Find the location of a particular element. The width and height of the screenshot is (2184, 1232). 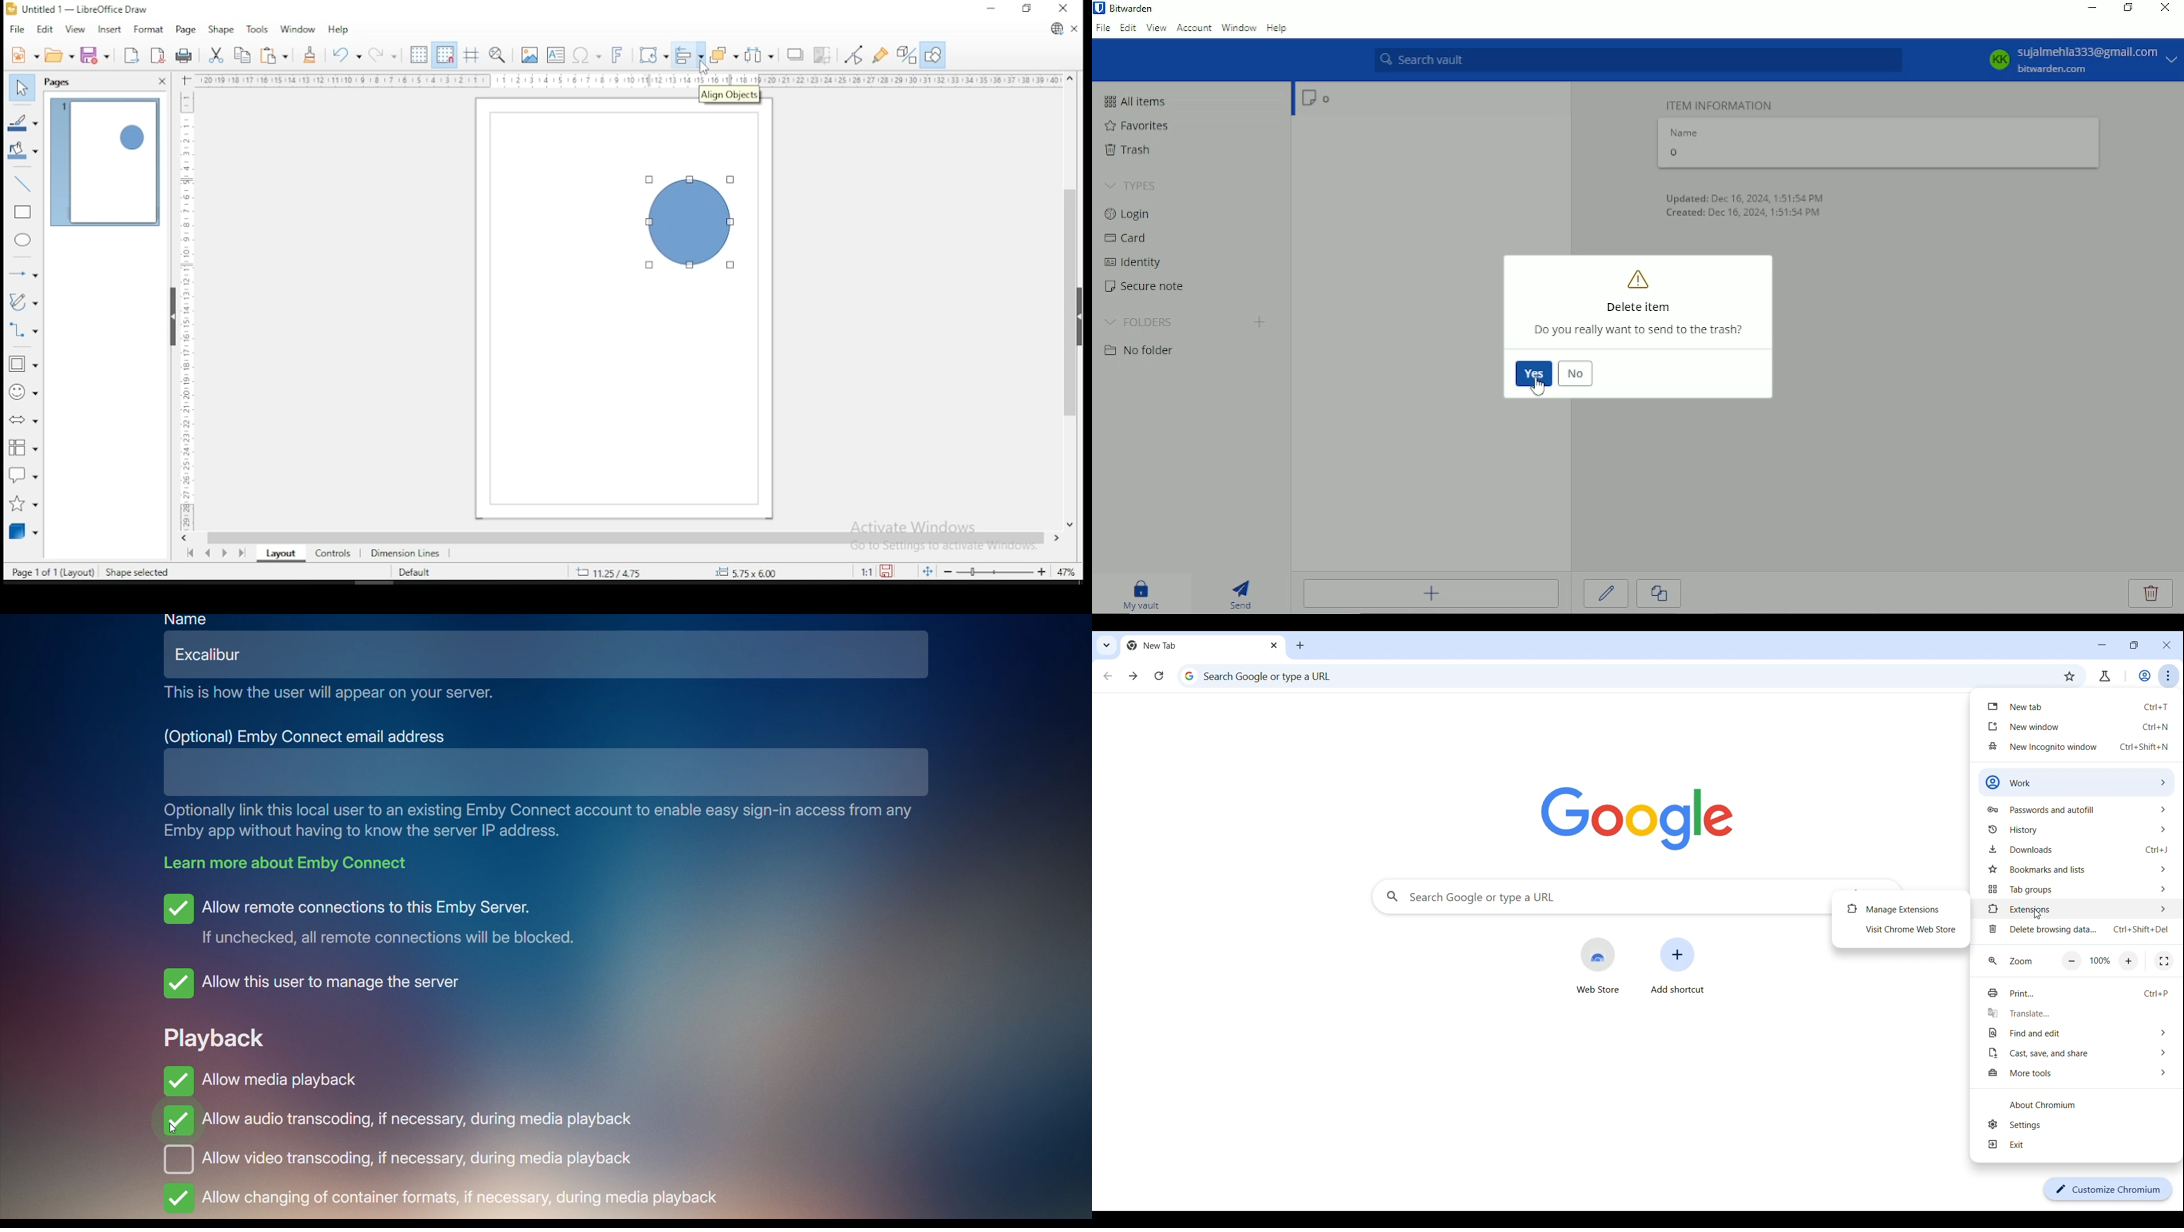

tools is located at coordinates (258, 28).